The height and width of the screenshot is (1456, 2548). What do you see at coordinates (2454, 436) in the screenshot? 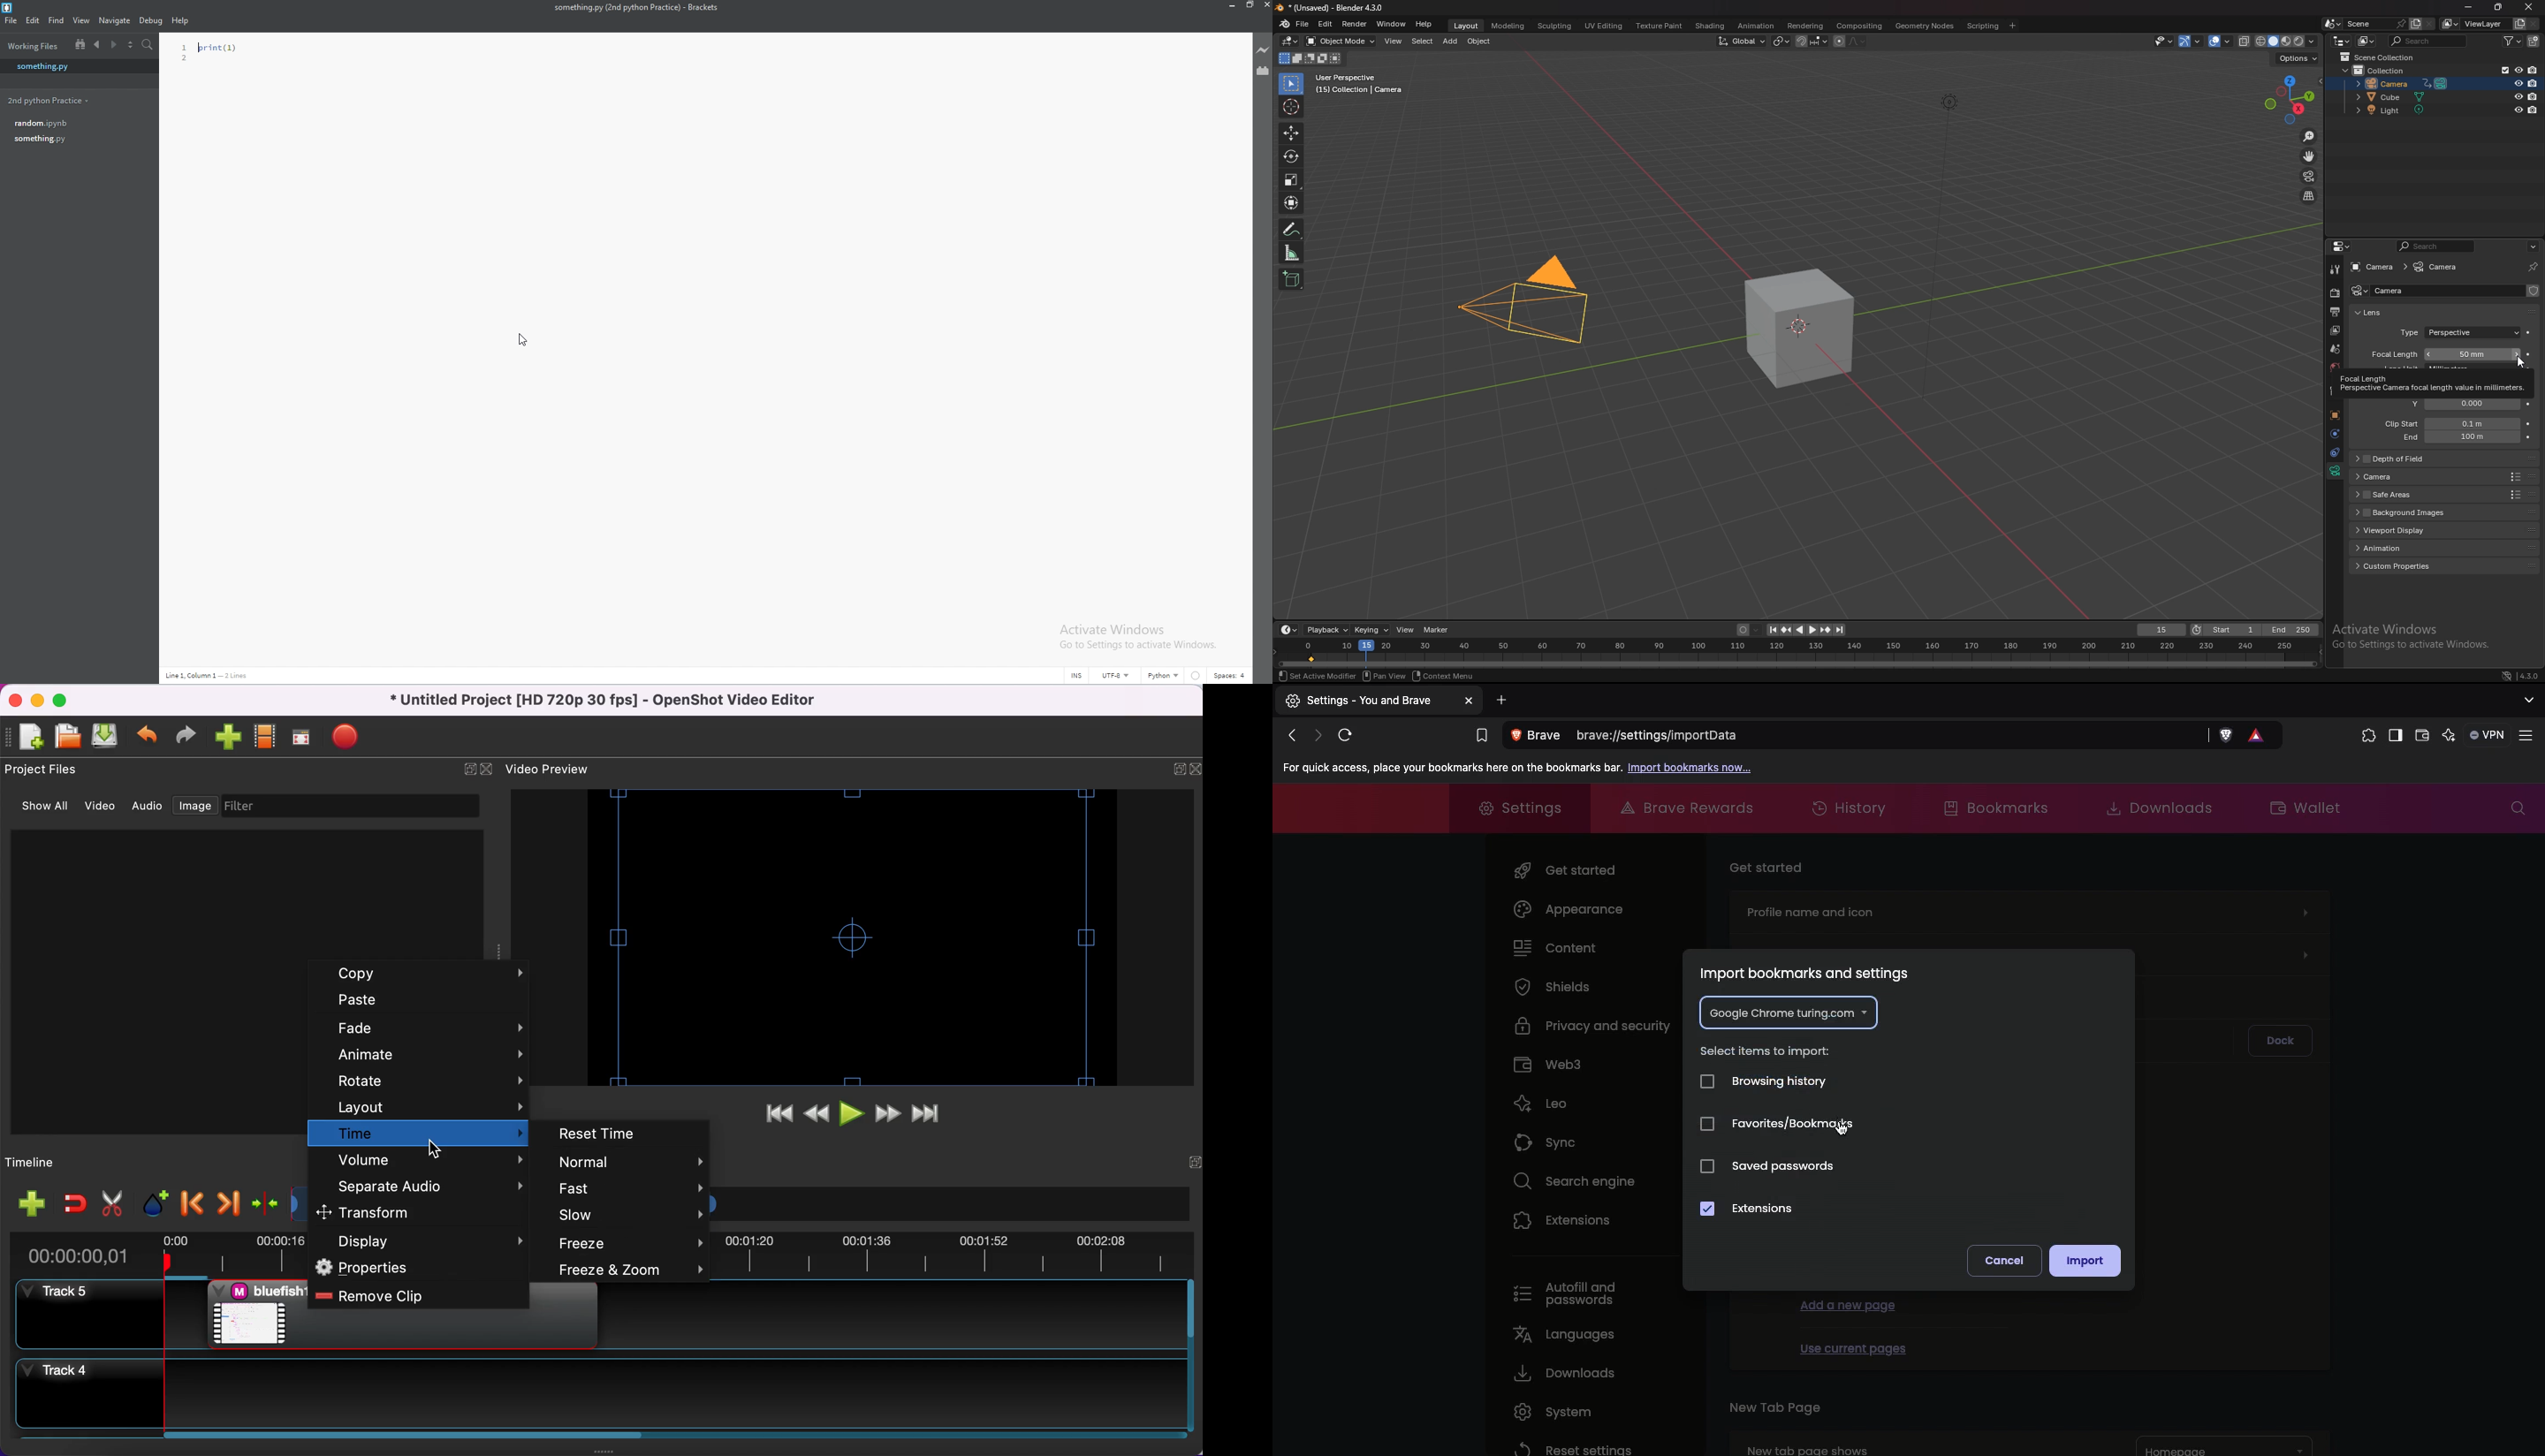
I see `clip end` at bounding box center [2454, 436].